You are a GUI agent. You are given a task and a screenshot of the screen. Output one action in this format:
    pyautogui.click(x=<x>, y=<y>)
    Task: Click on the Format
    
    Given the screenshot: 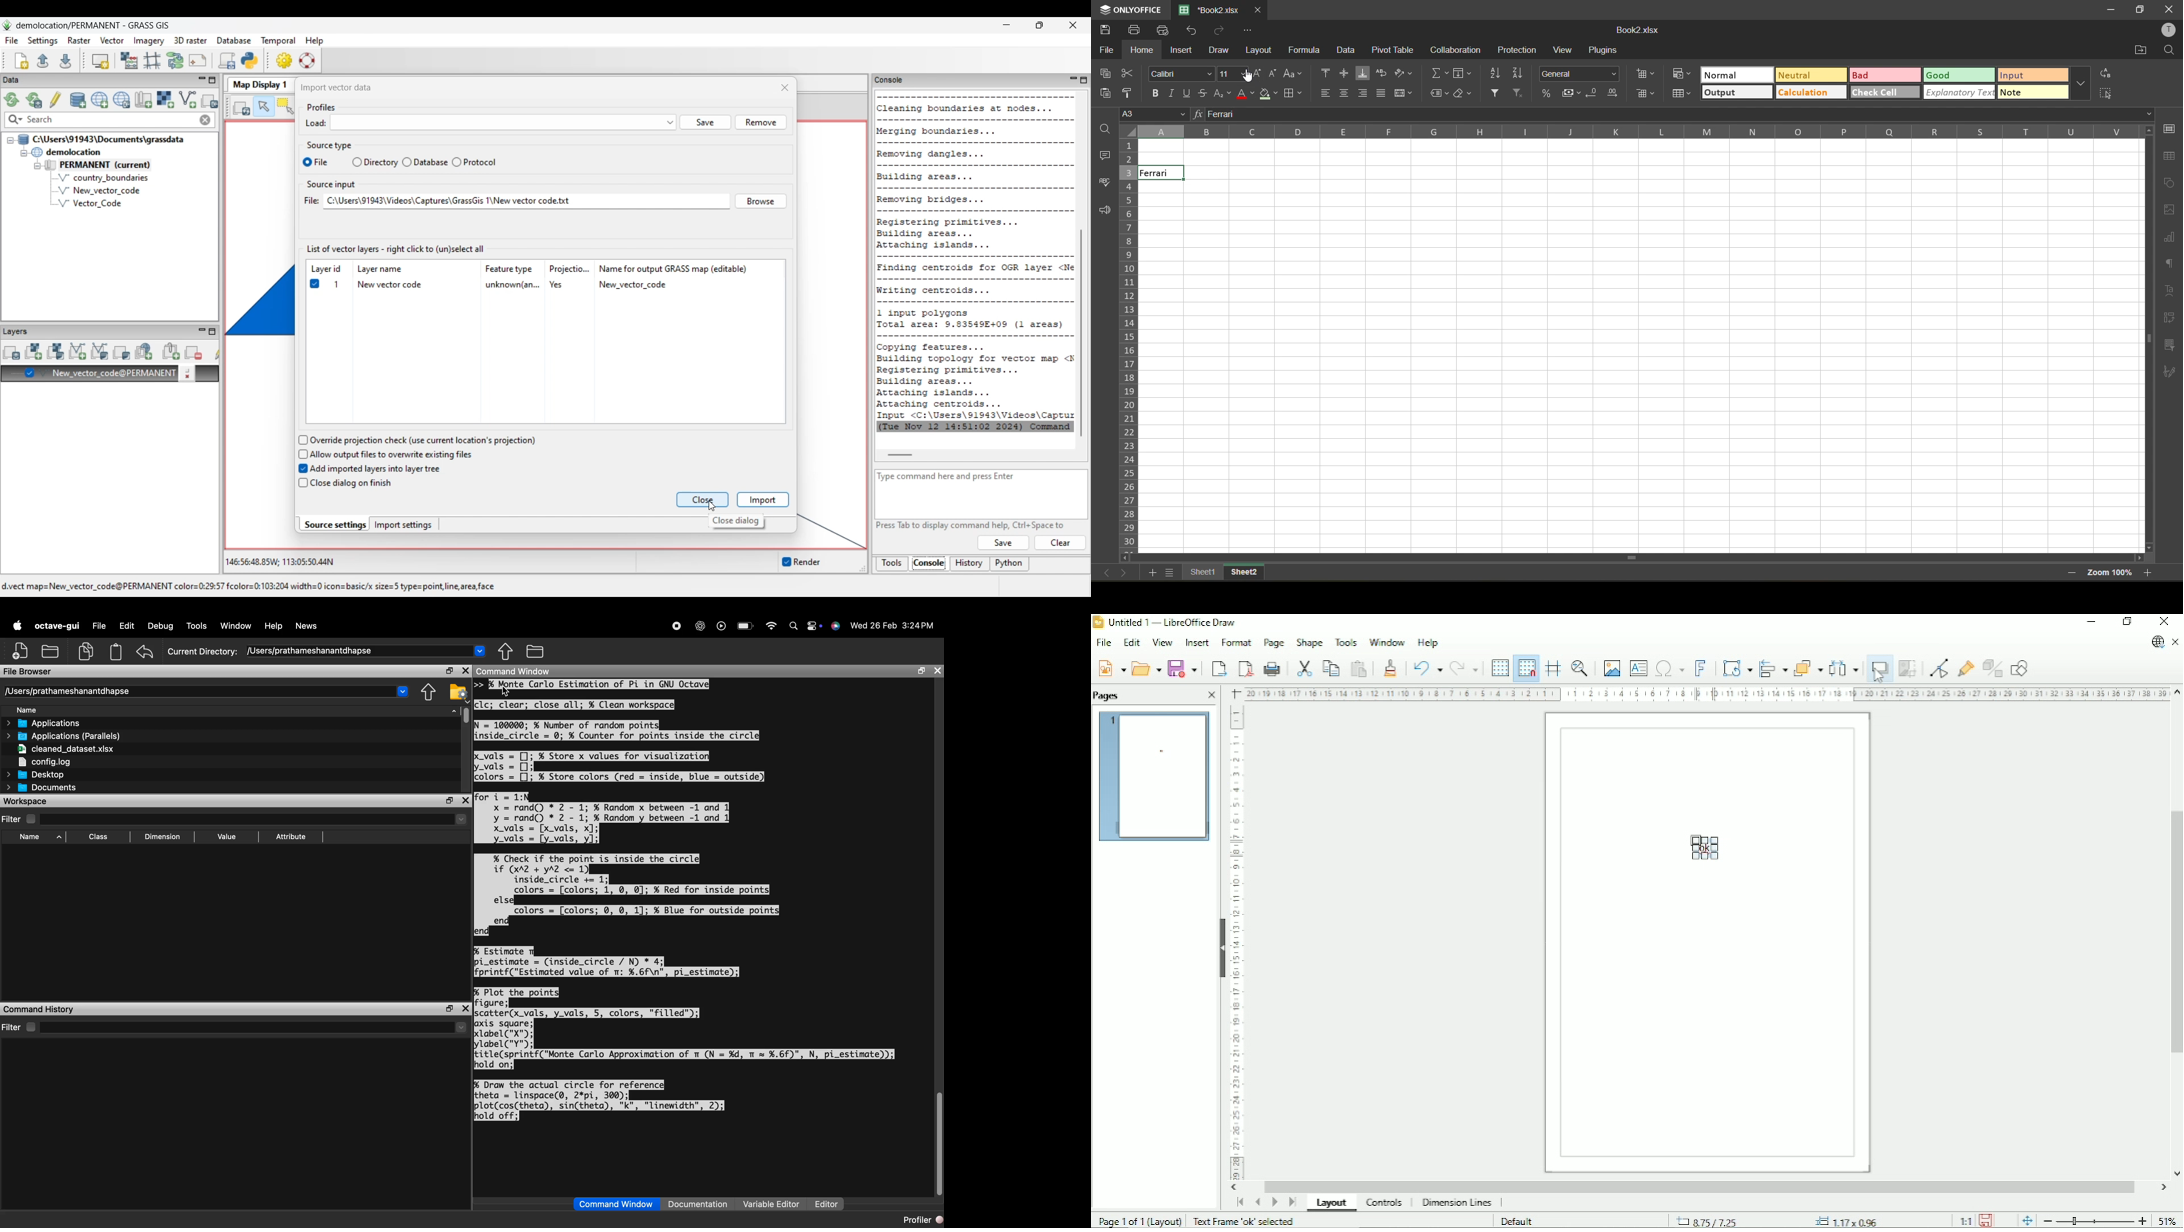 What is the action you would take?
    pyautogui.click(x=1236, y=643)
    